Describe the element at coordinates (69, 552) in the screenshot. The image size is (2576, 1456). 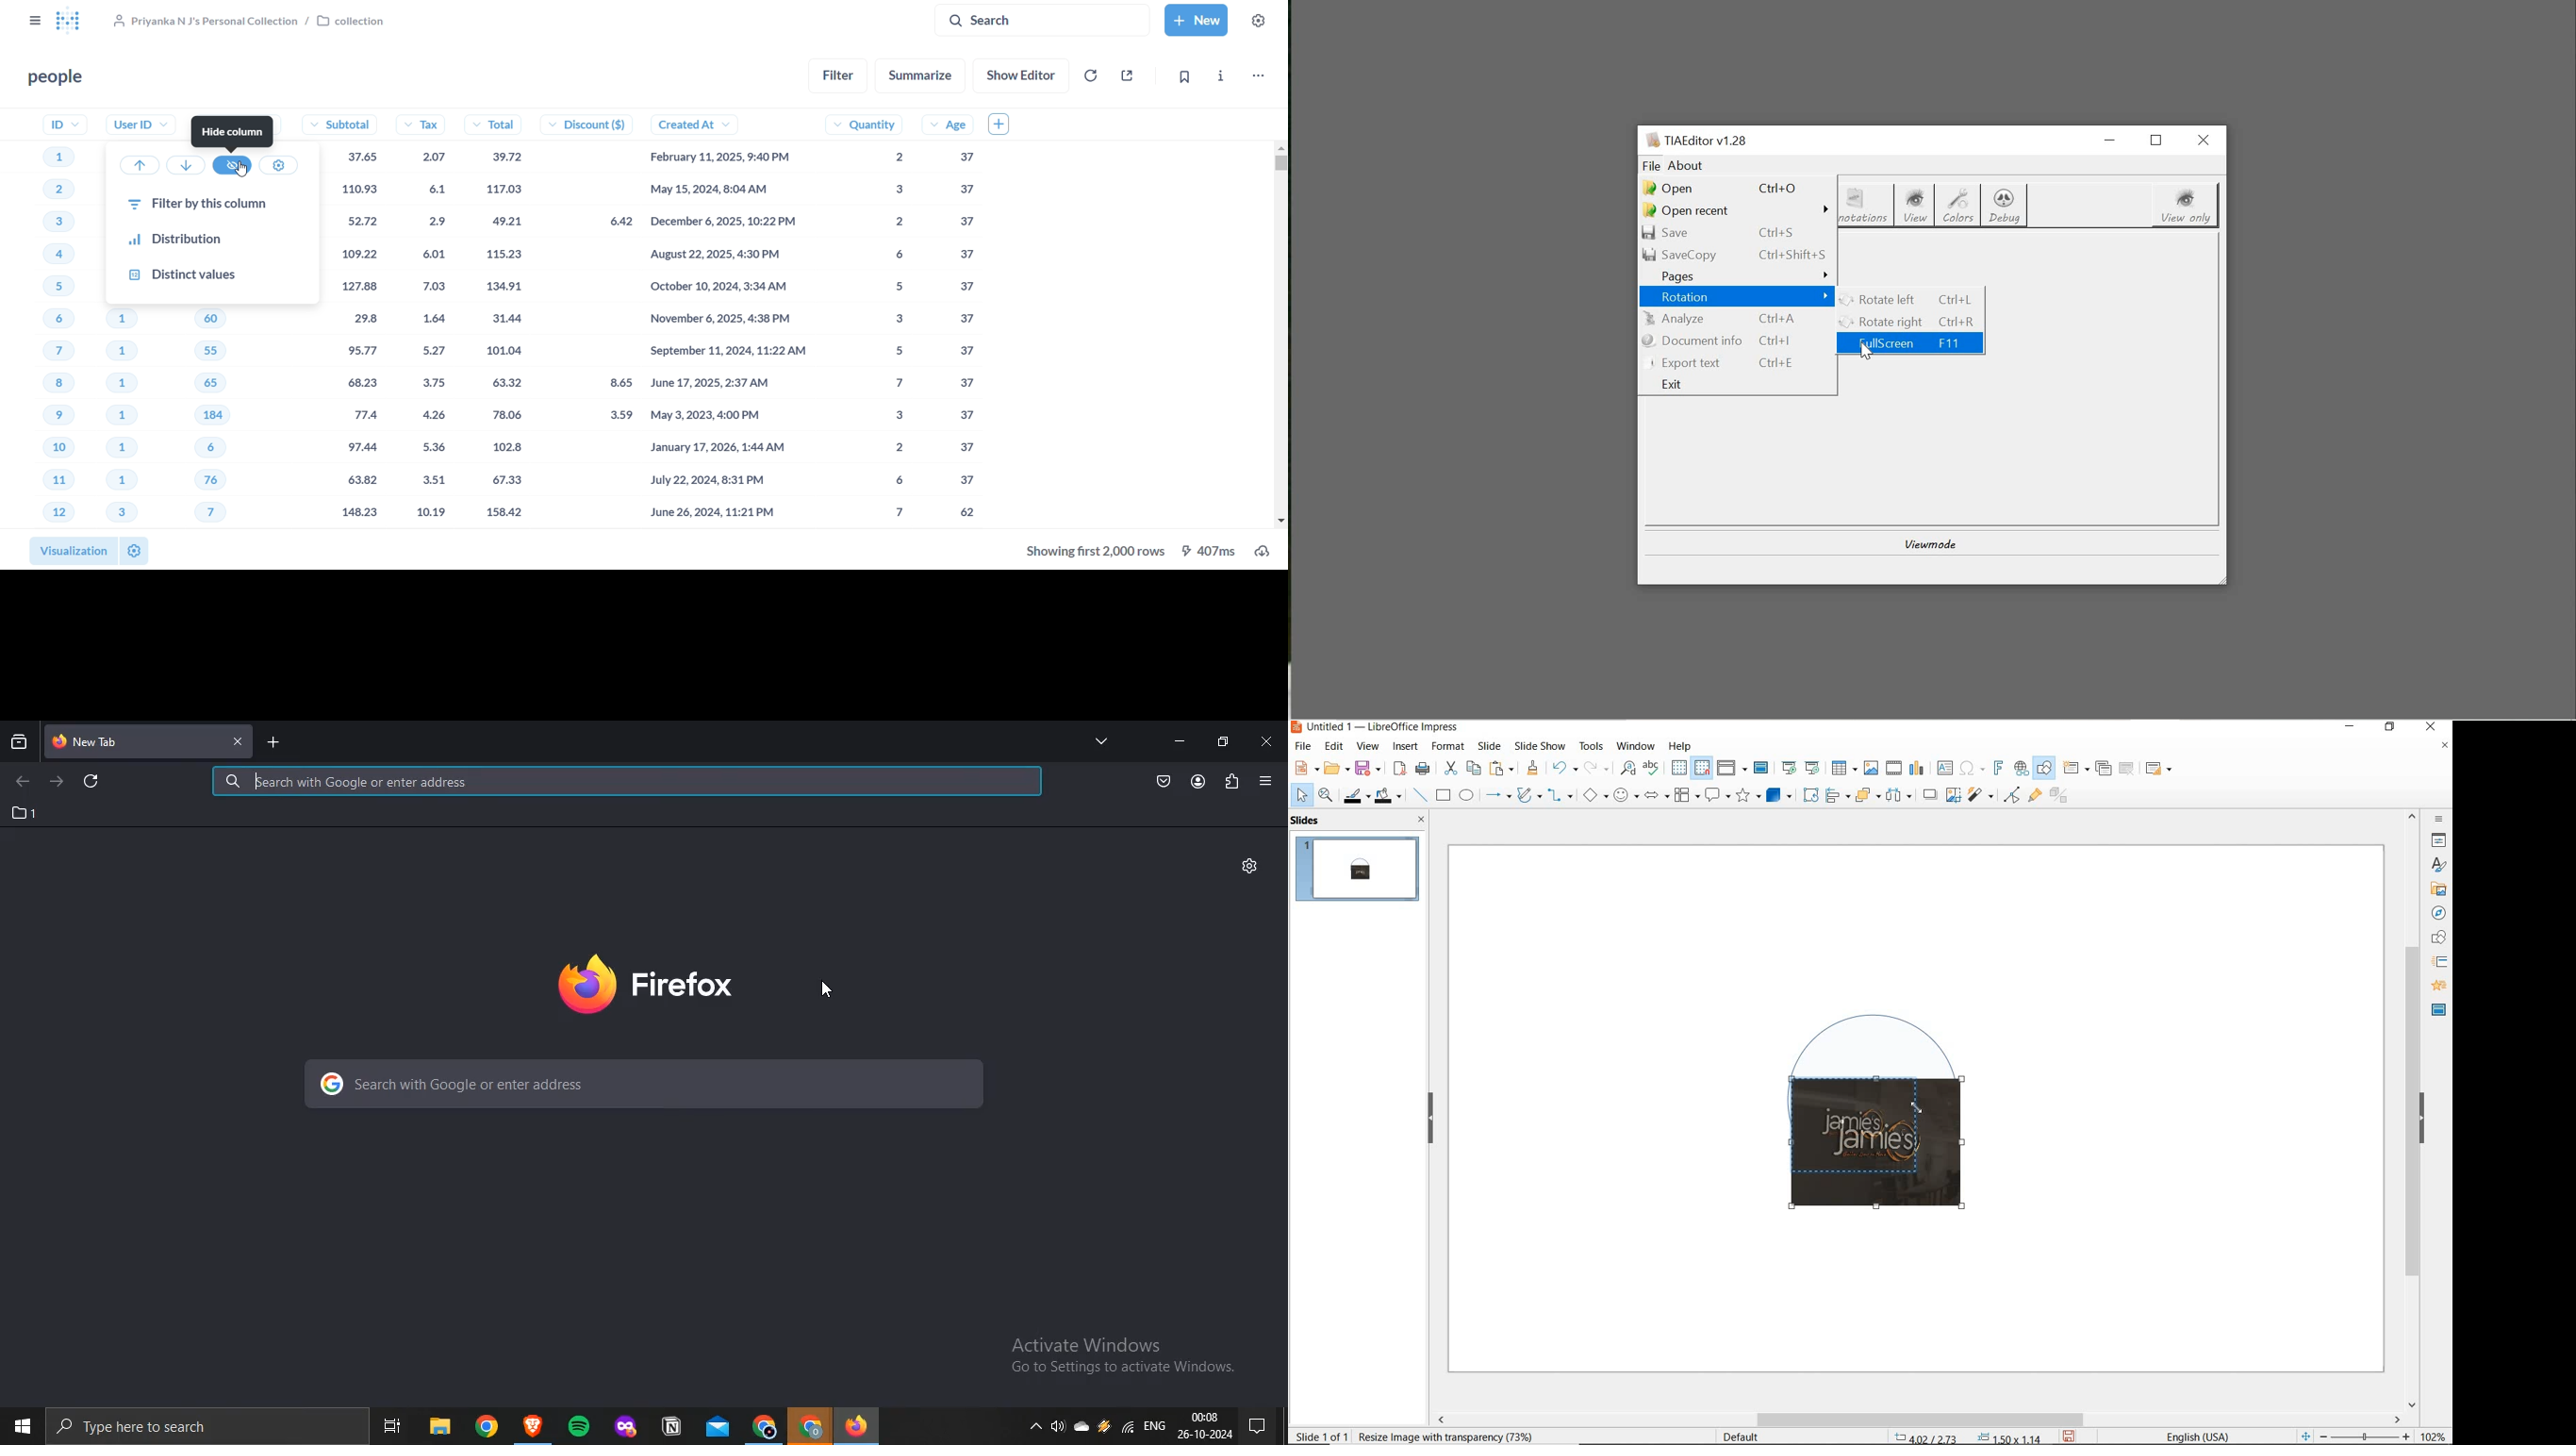
I see `visualization` at that location.